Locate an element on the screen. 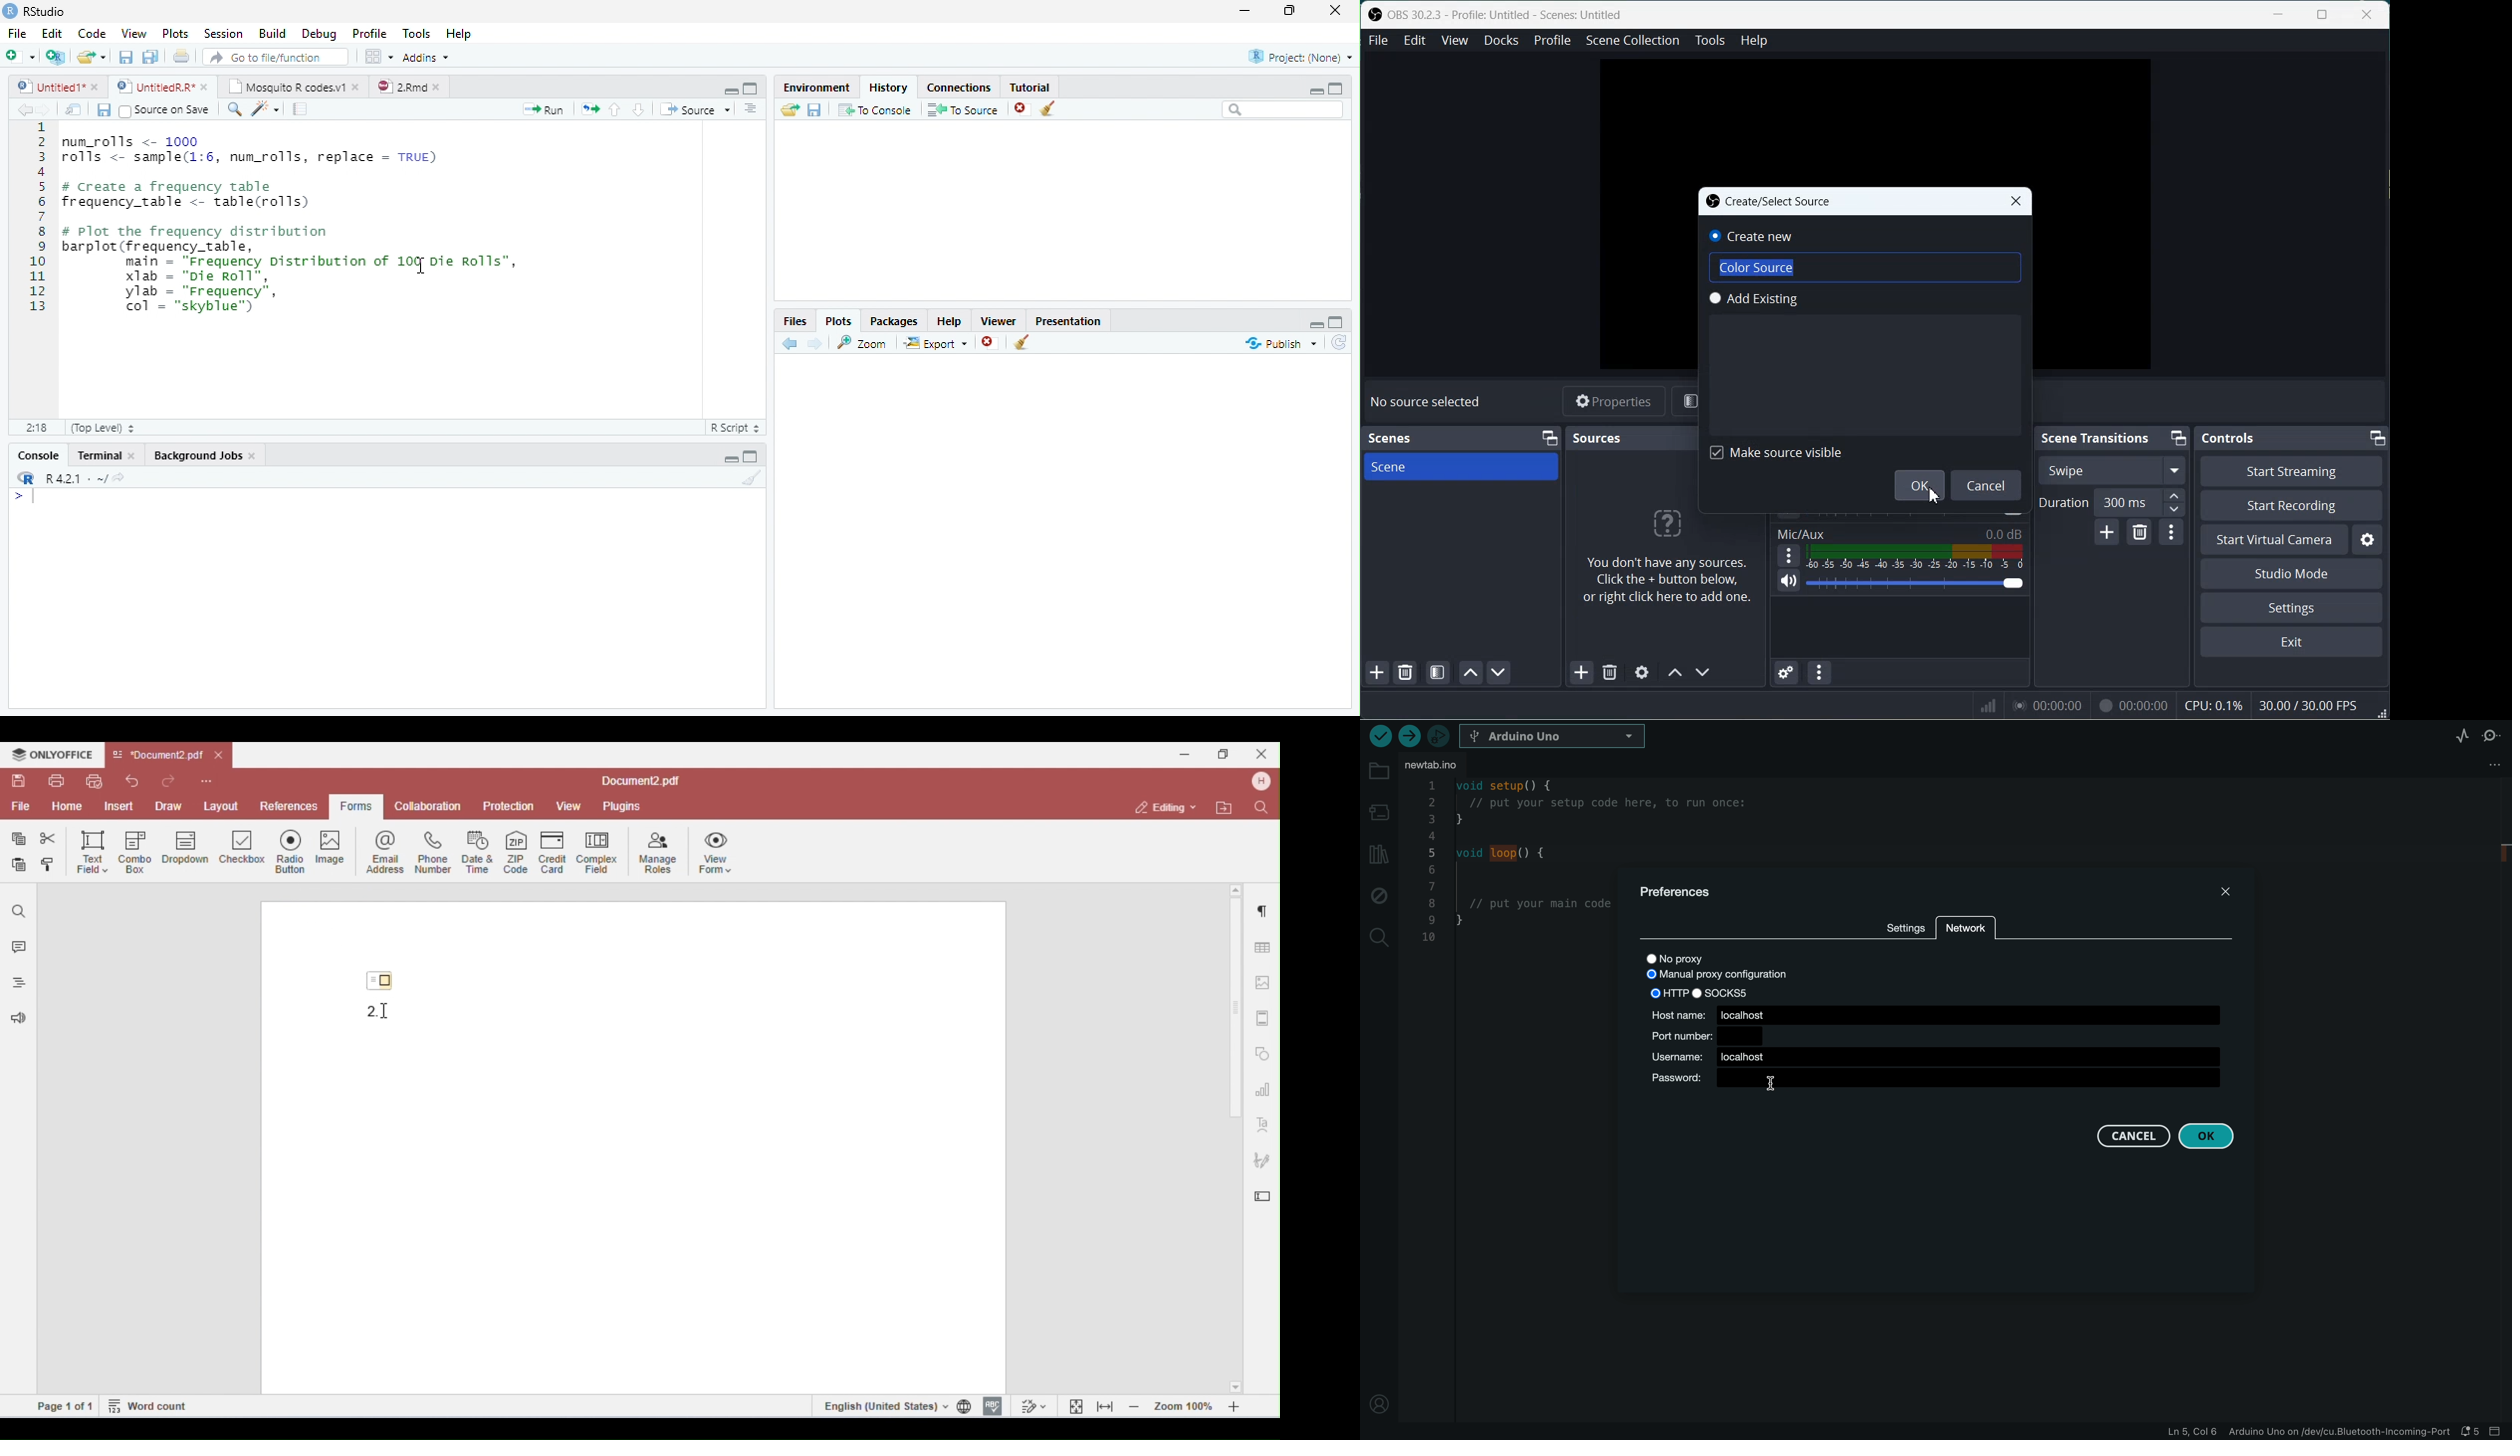 The image size is (2520, 1456). View is located at coordinates (1455, 39).